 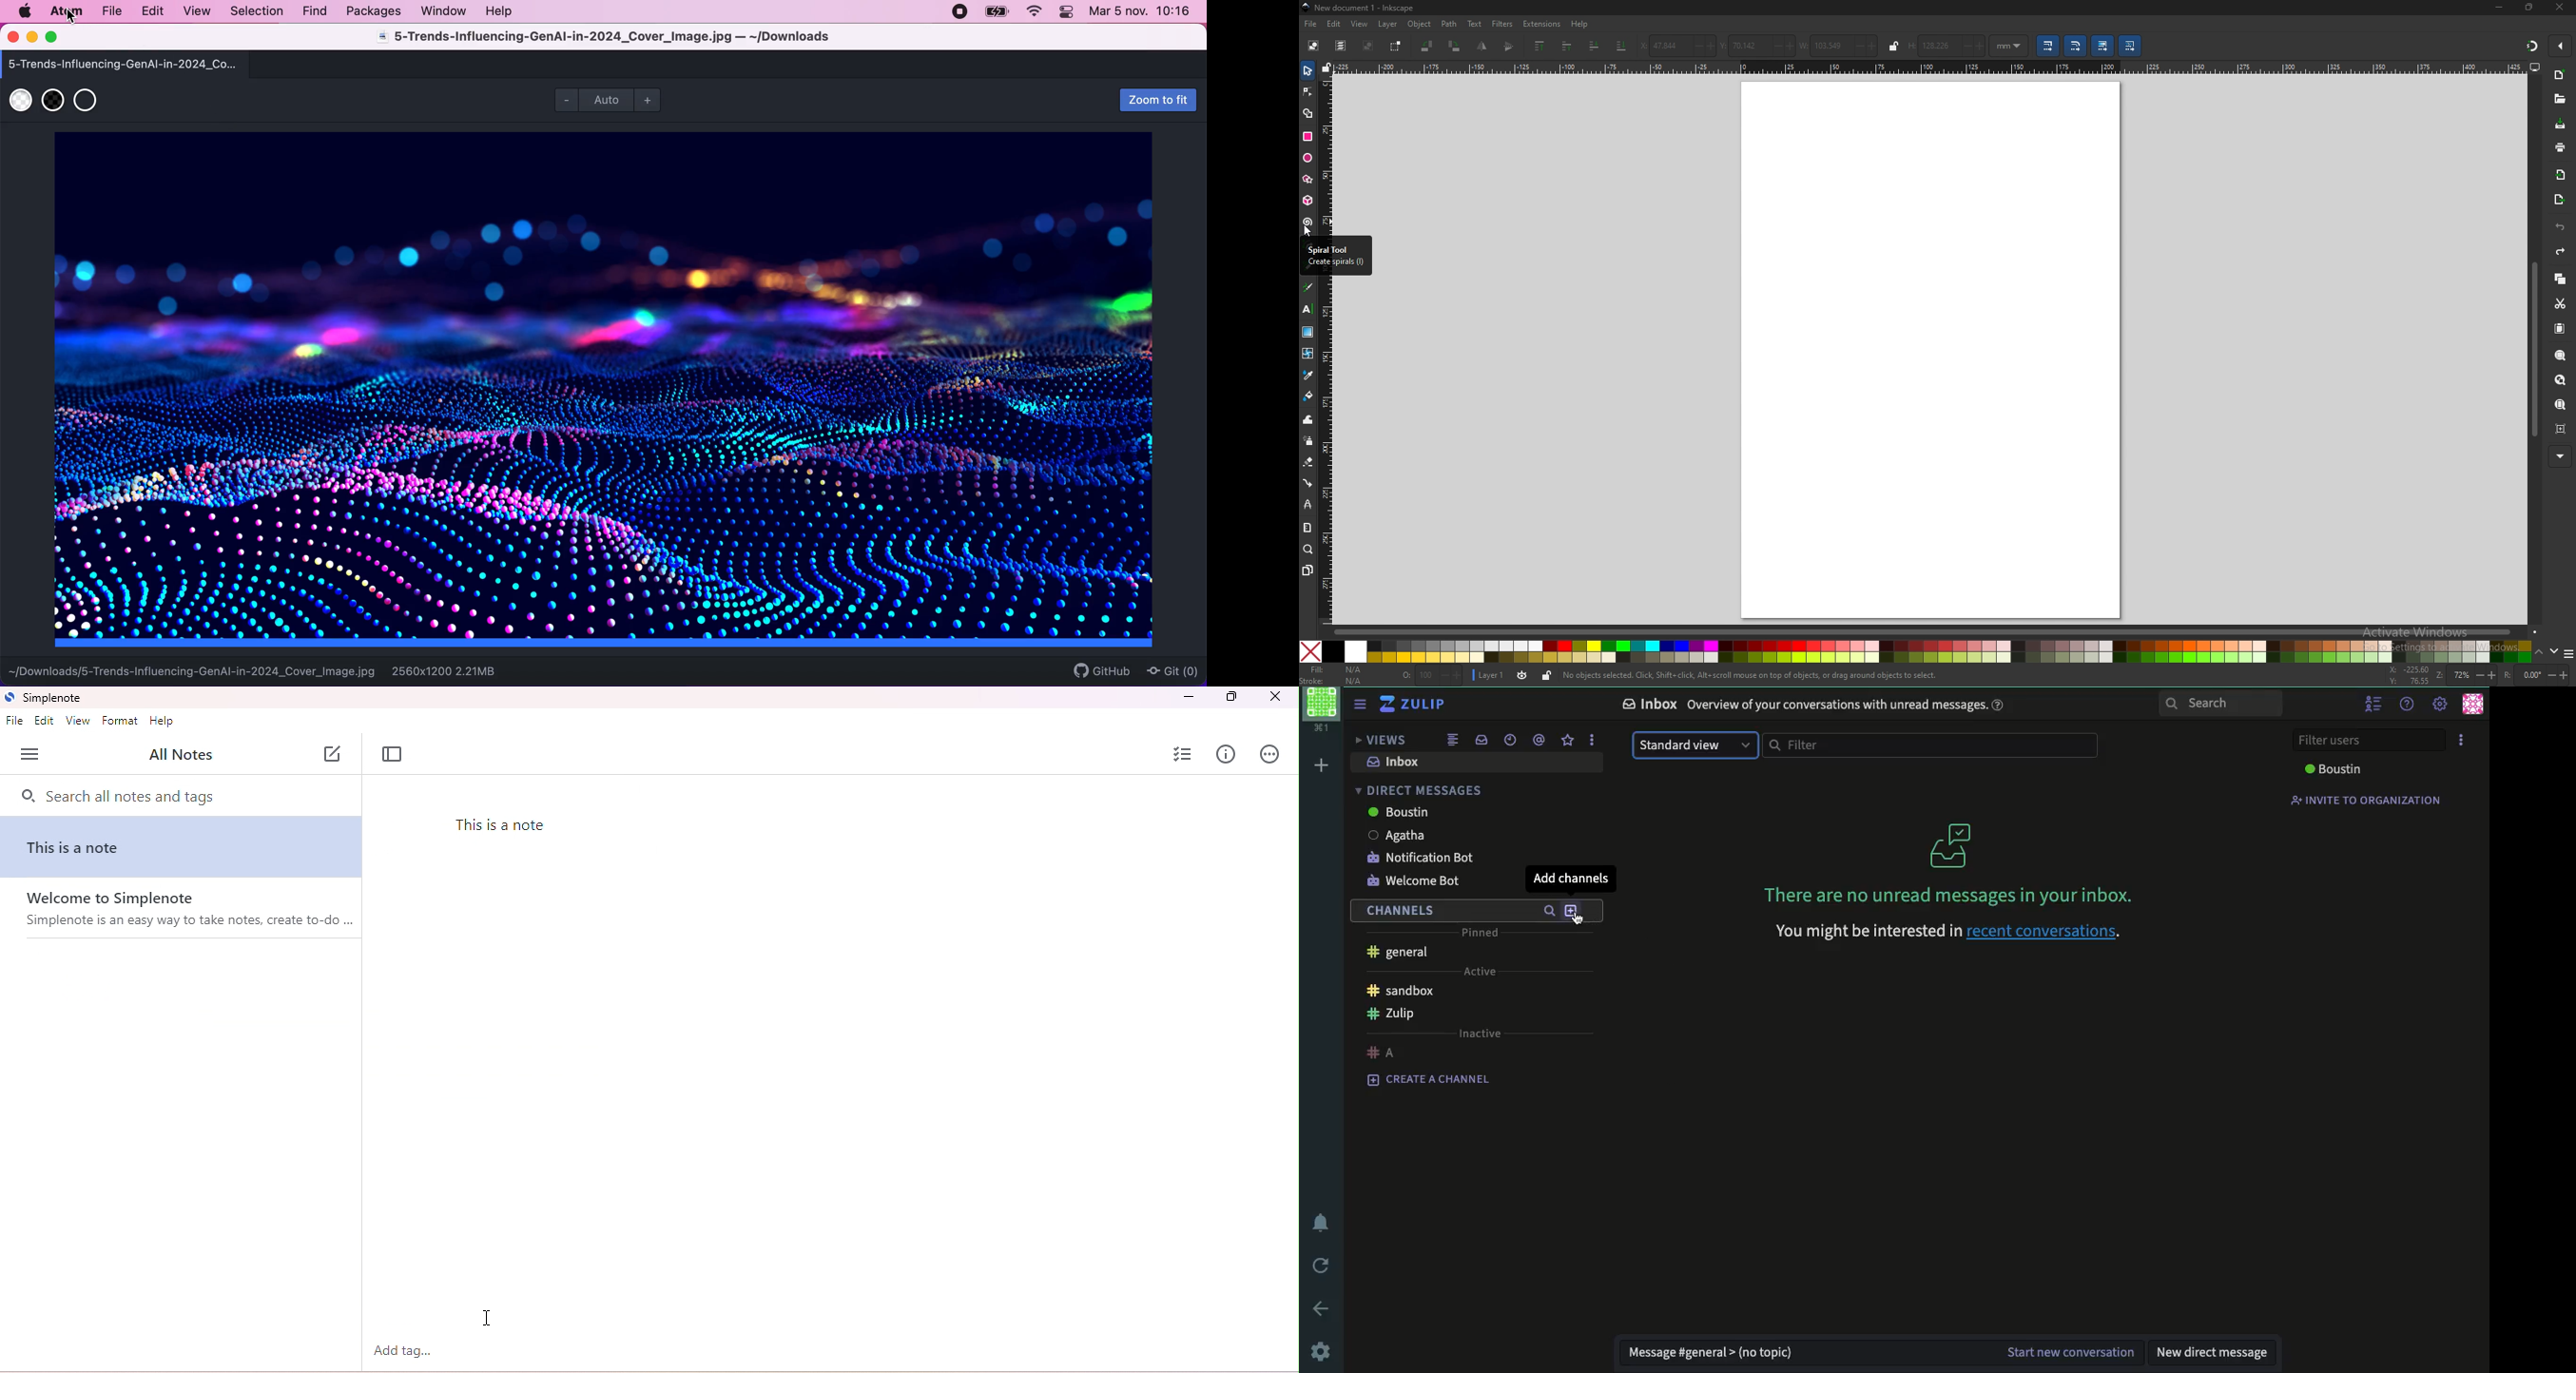 What do you see at coordinates (2407, 705) in the screenshot?
I see `help` at bounding box center [2407, 705].